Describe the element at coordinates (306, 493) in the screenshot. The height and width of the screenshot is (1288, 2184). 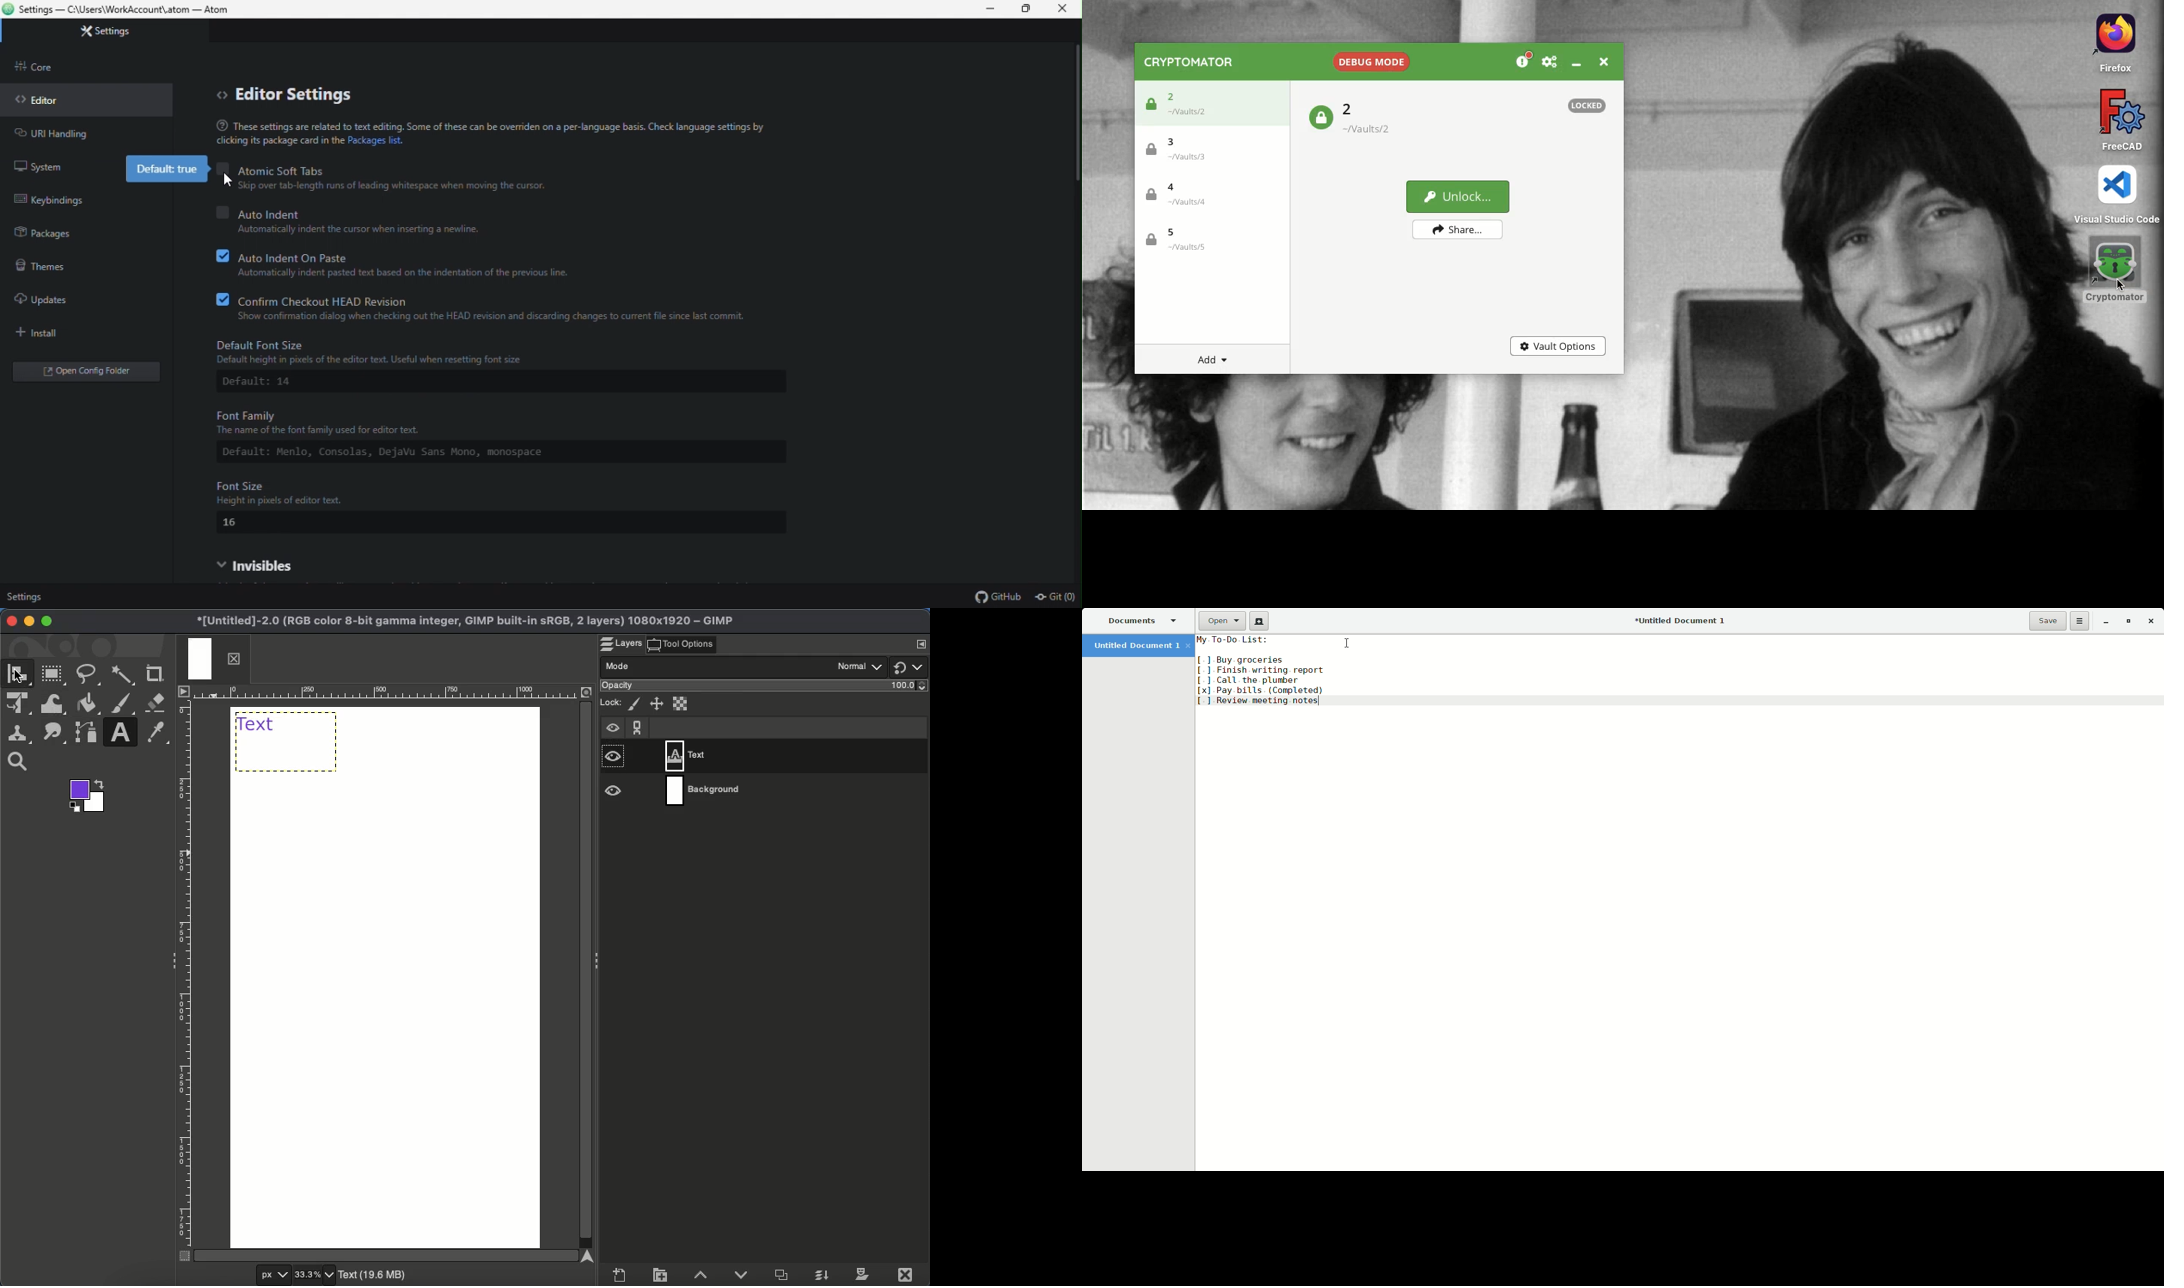
I see `Font Size
Height in pixels of editor text.` at that location.